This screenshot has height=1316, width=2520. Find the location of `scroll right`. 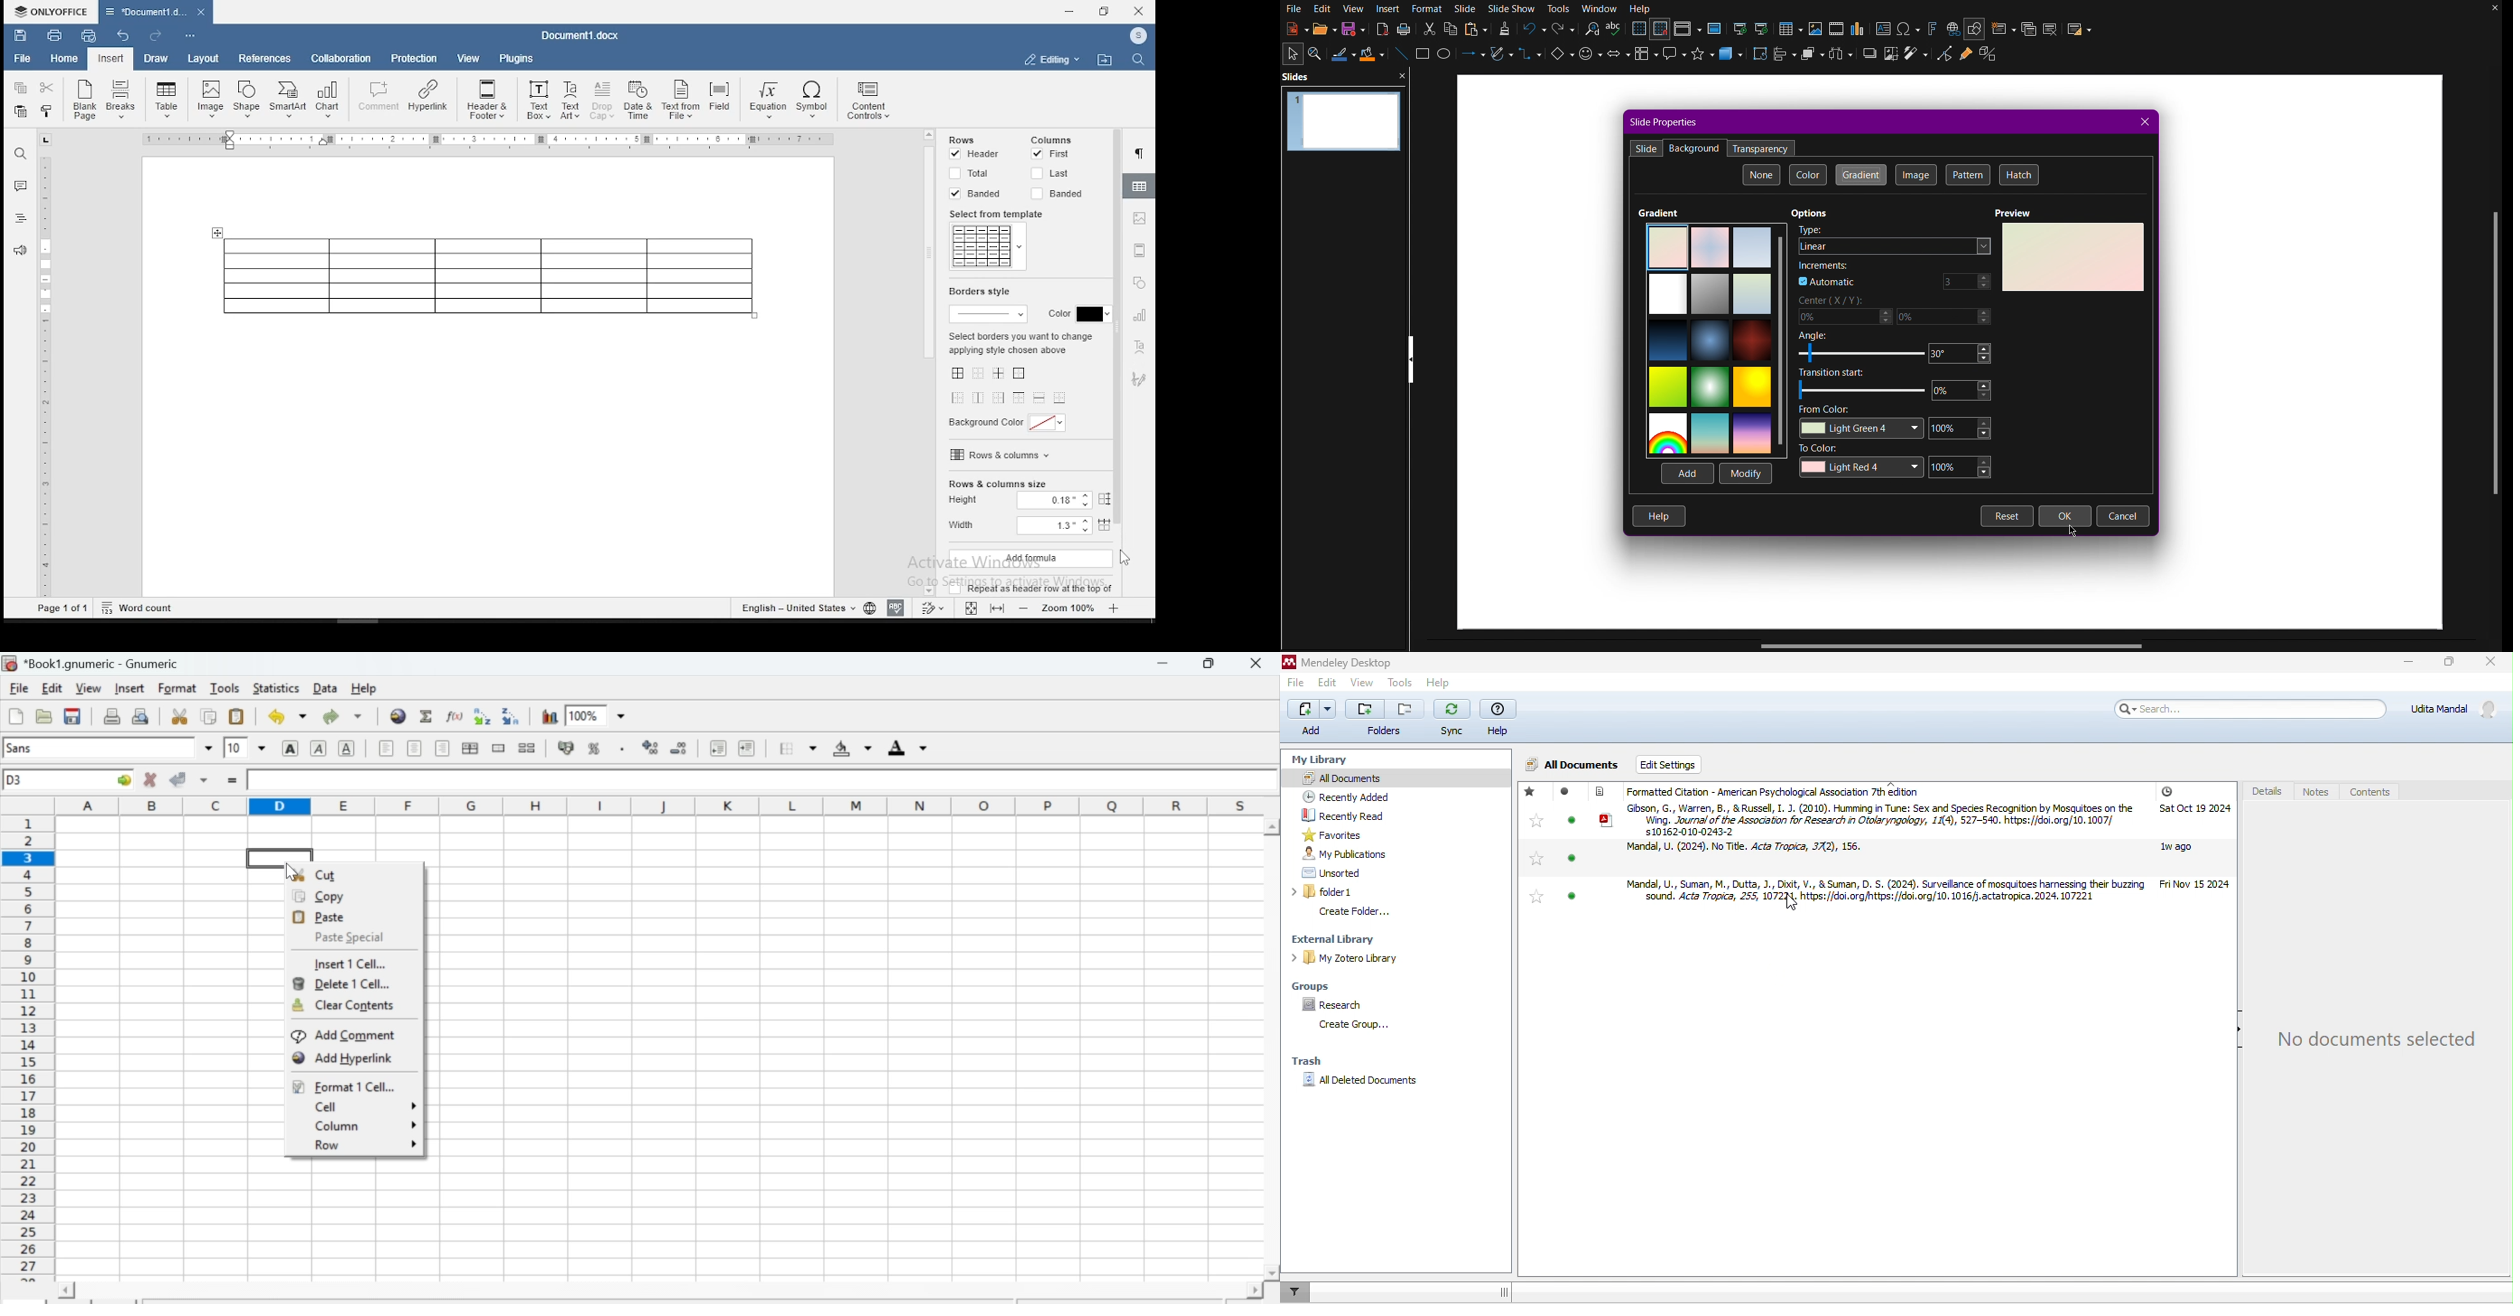

scroll right is located at coordinates (1254, 1290).